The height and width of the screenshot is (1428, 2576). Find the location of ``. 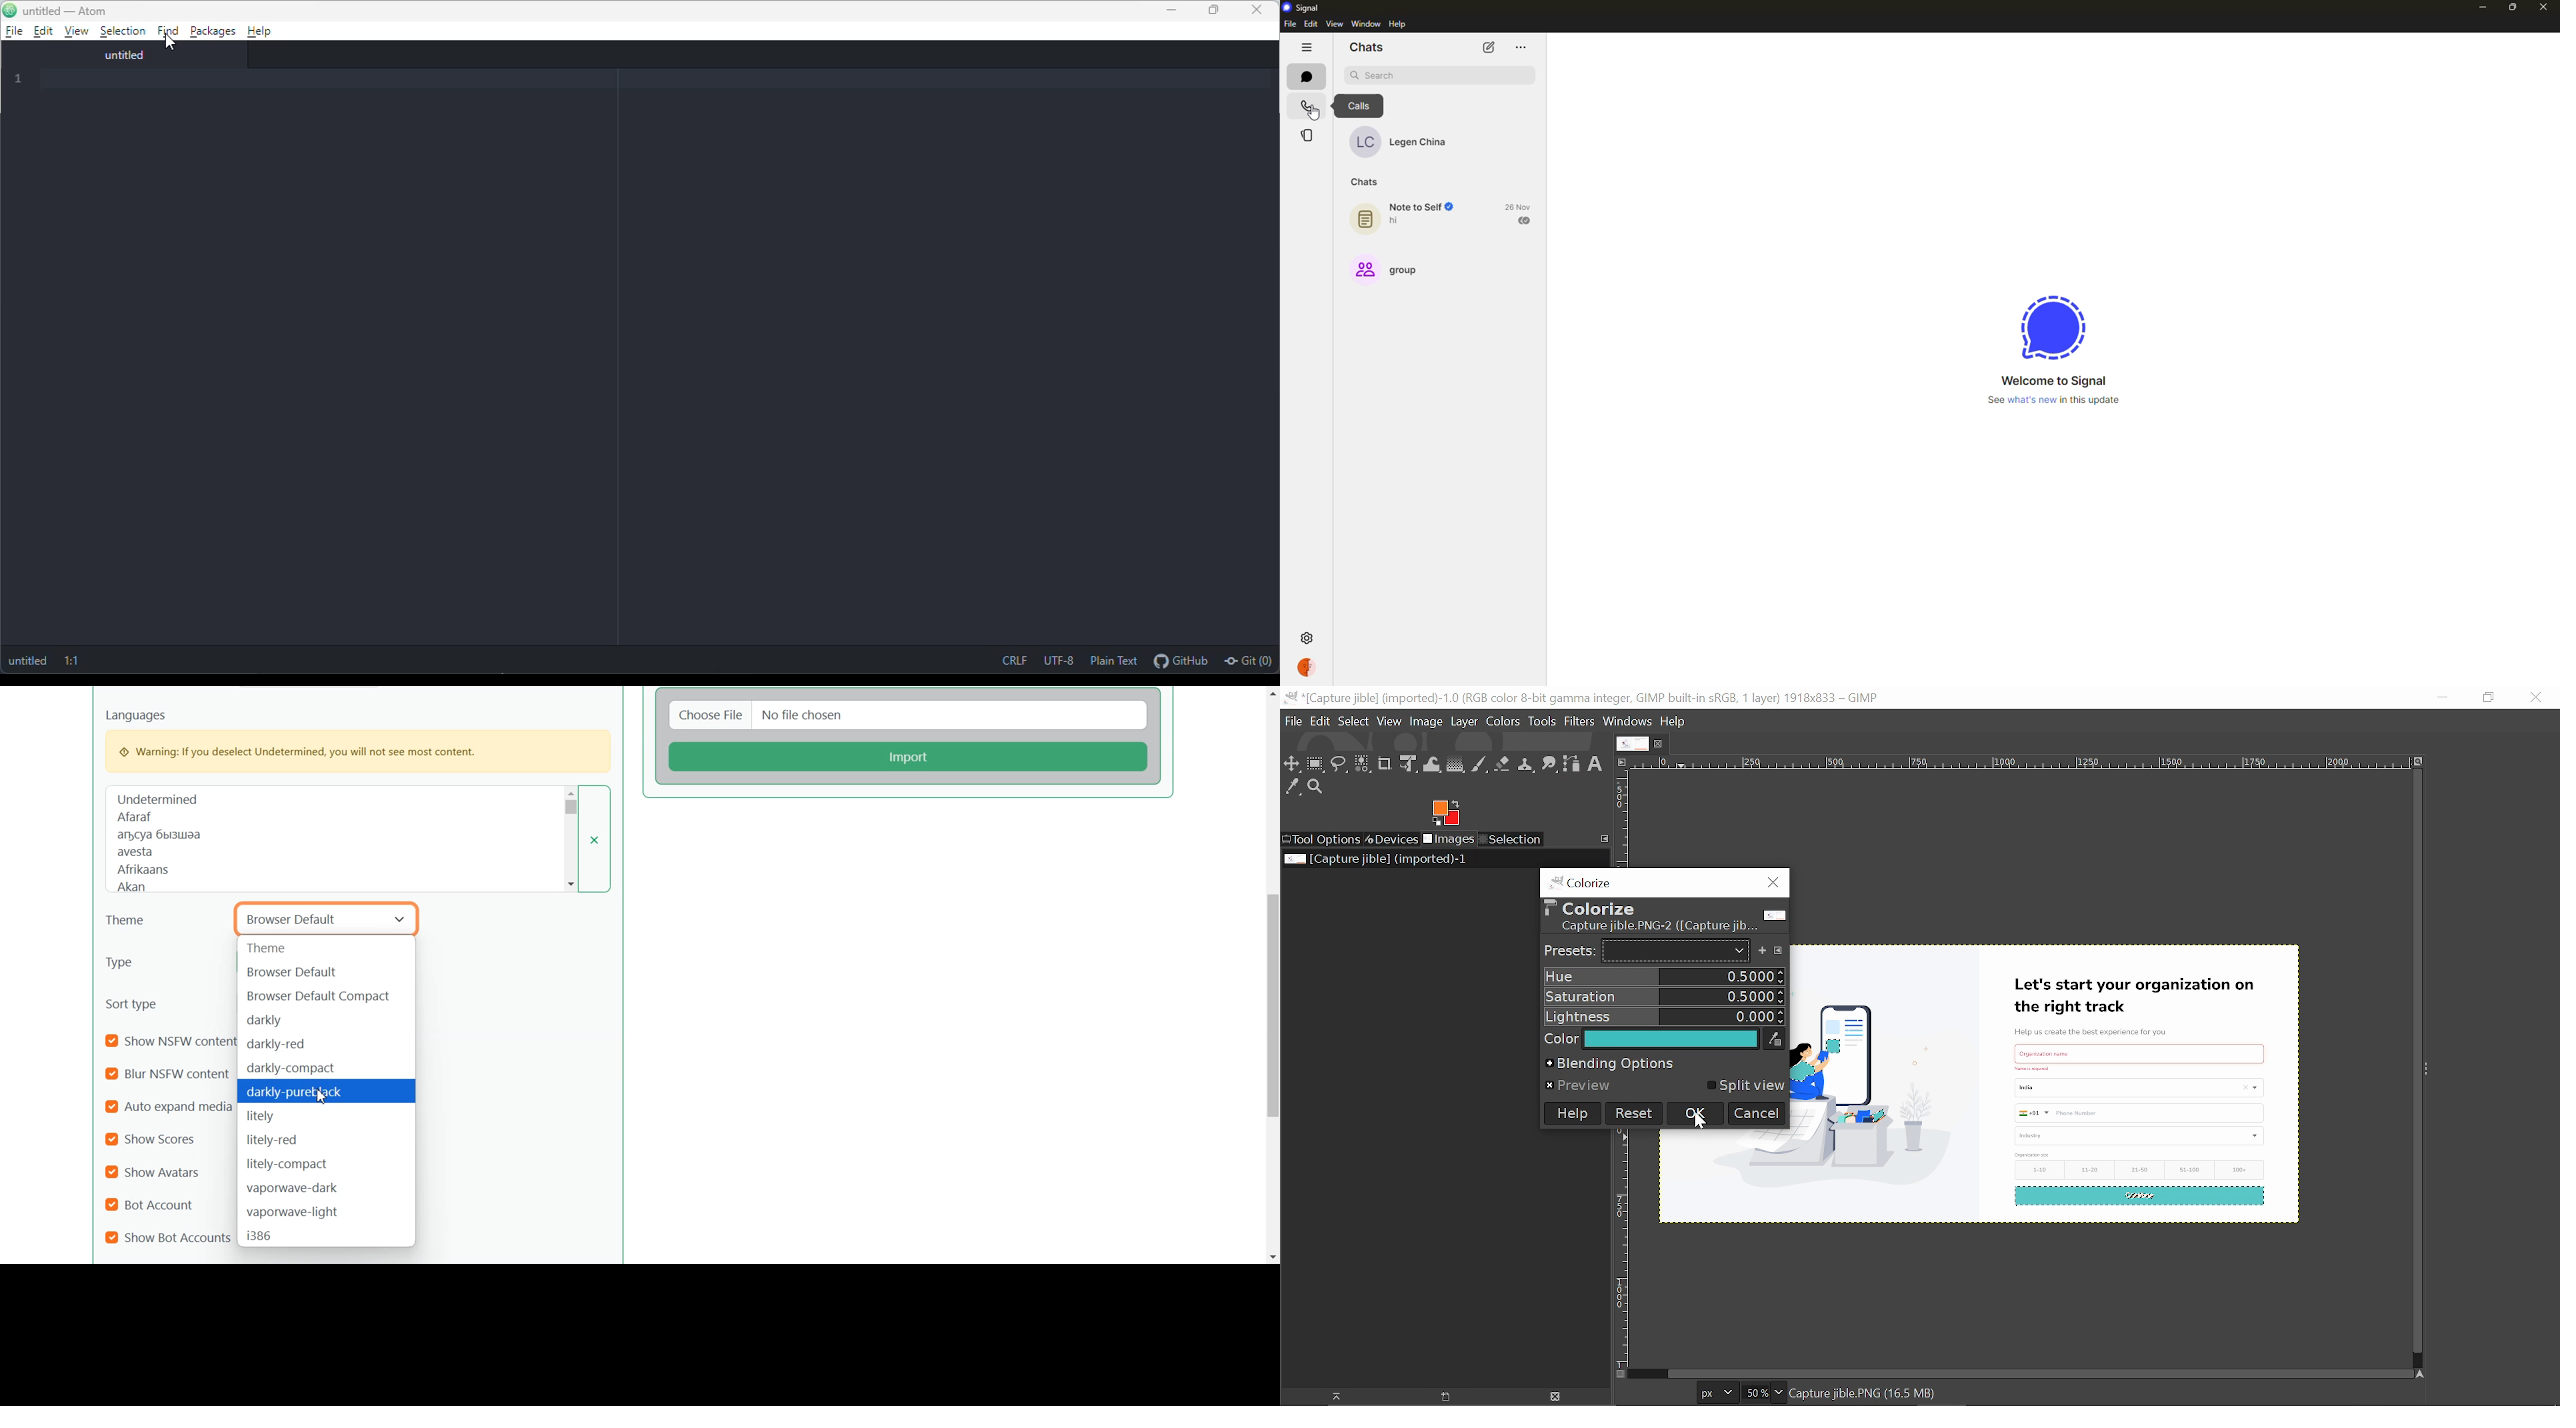

 is located at coordinates (2477, 7).